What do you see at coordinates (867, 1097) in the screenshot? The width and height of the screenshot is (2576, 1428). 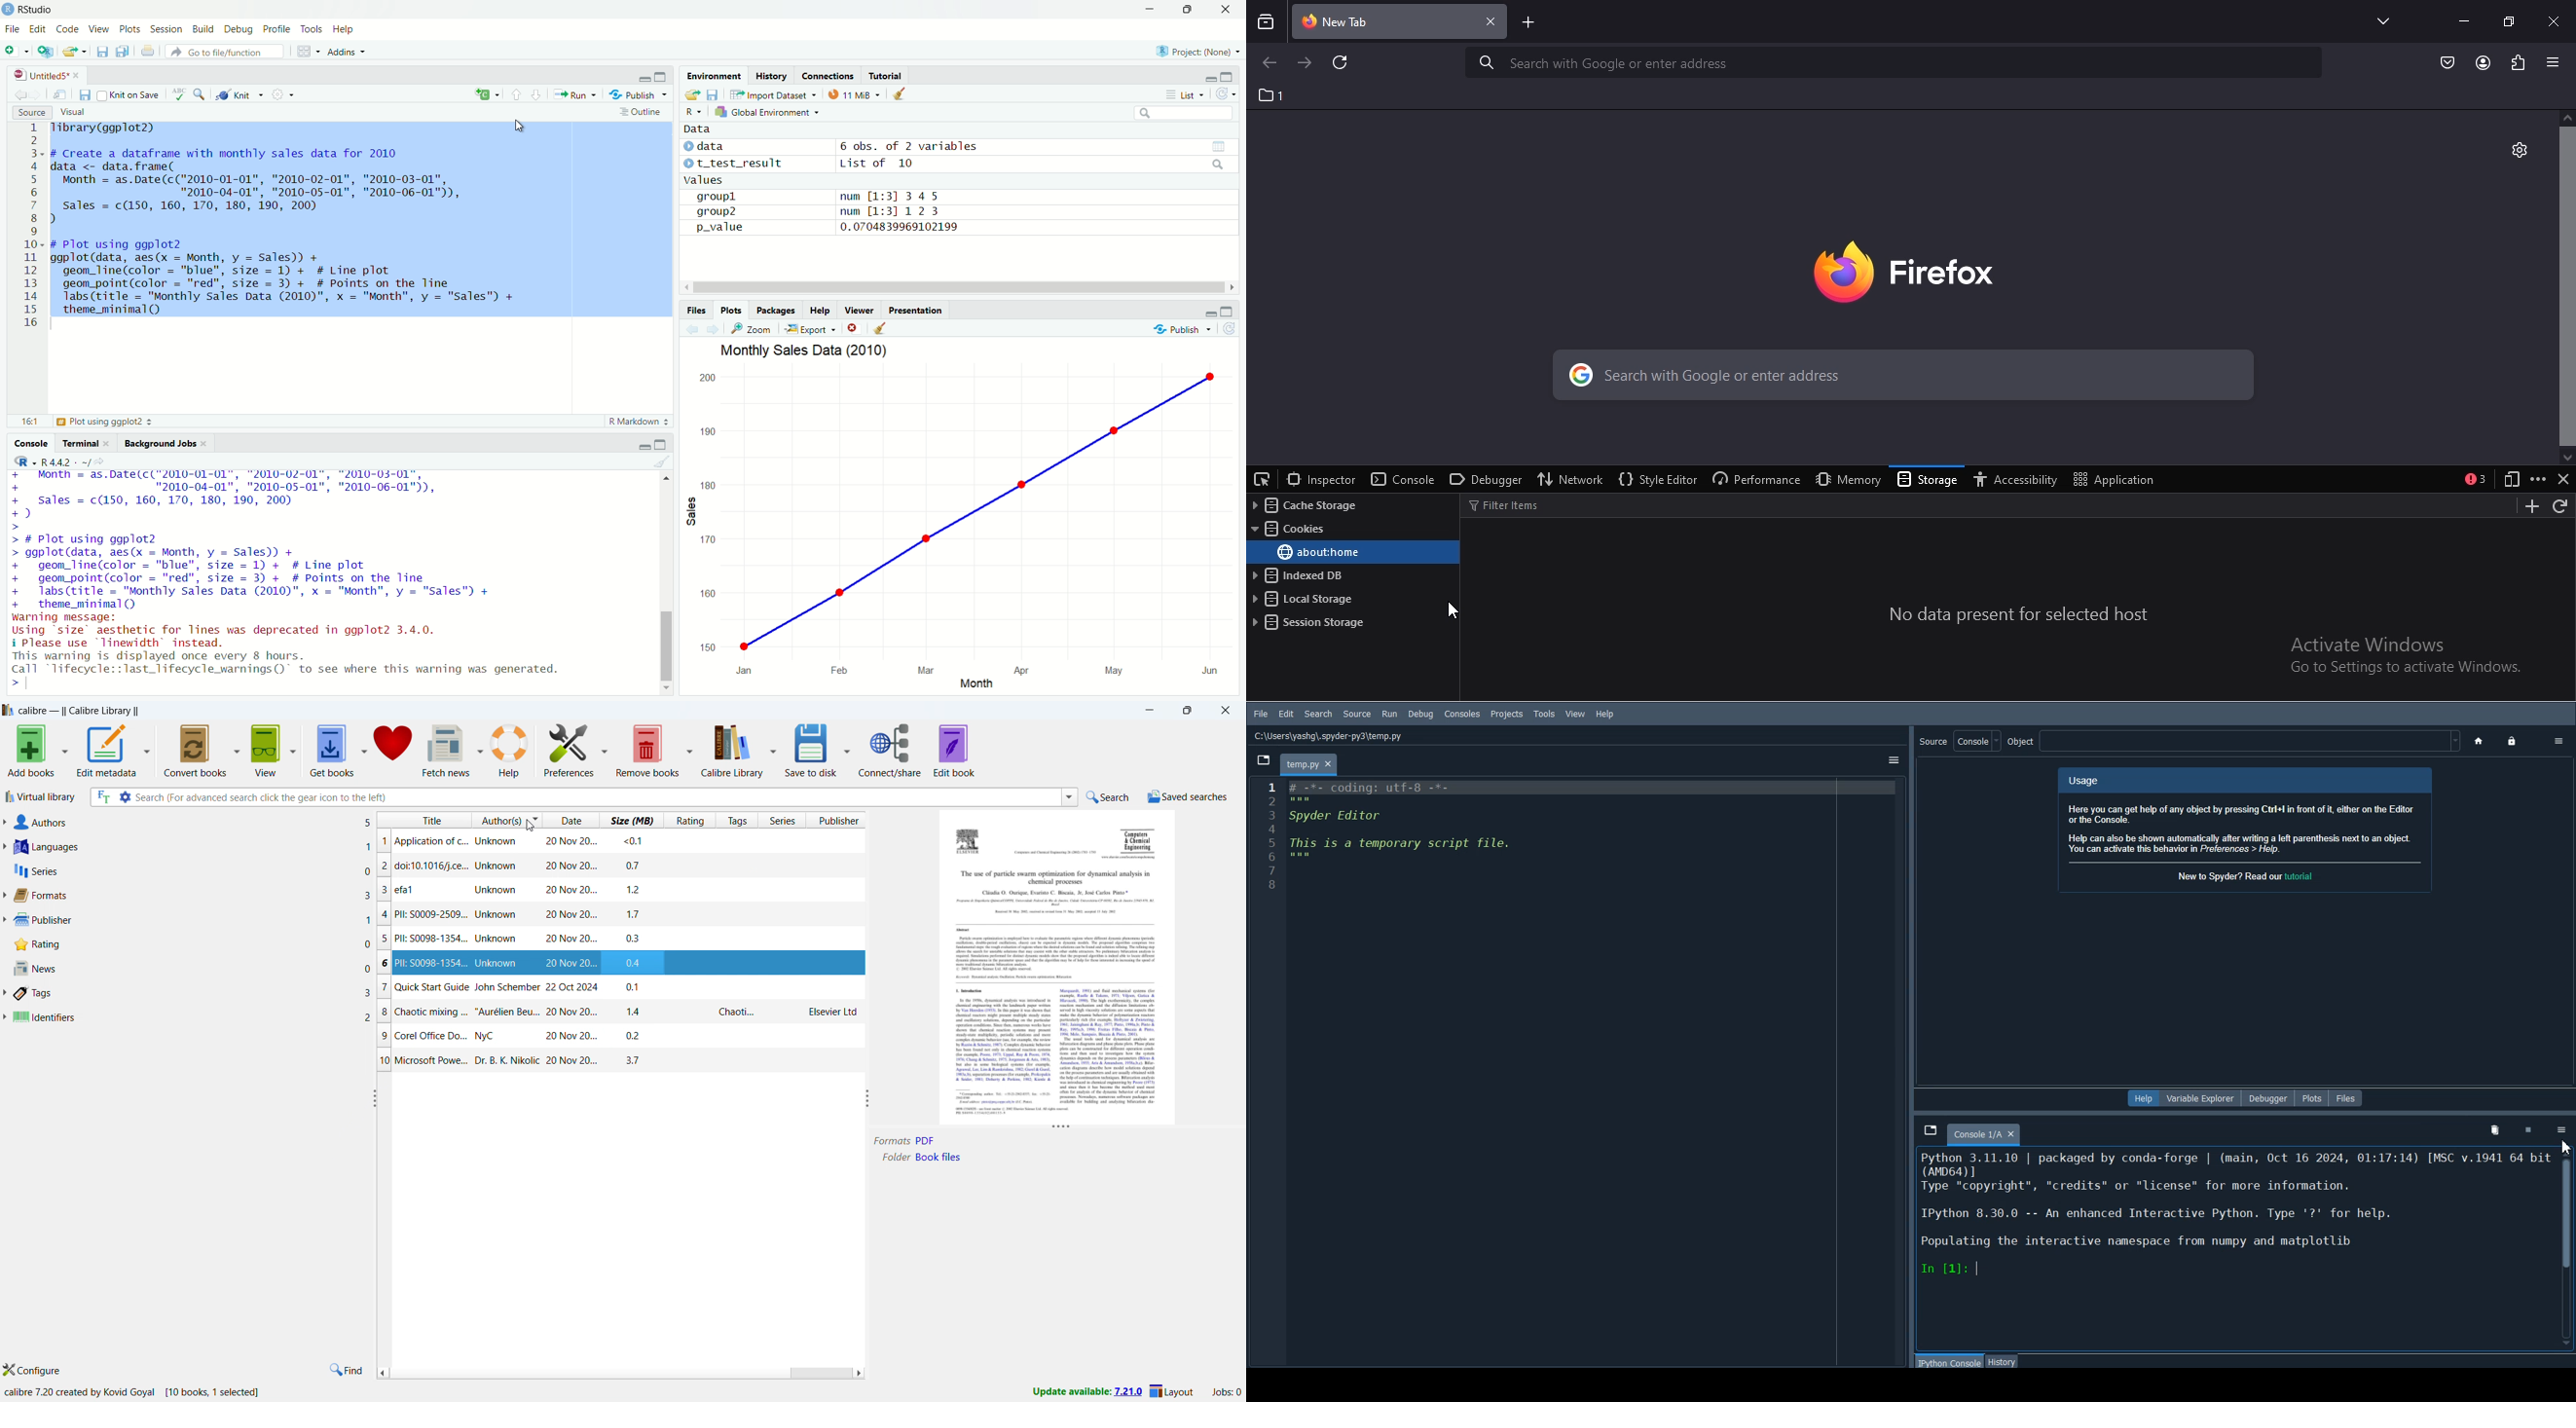 I see `resize` at bounding box center [867, 1097].